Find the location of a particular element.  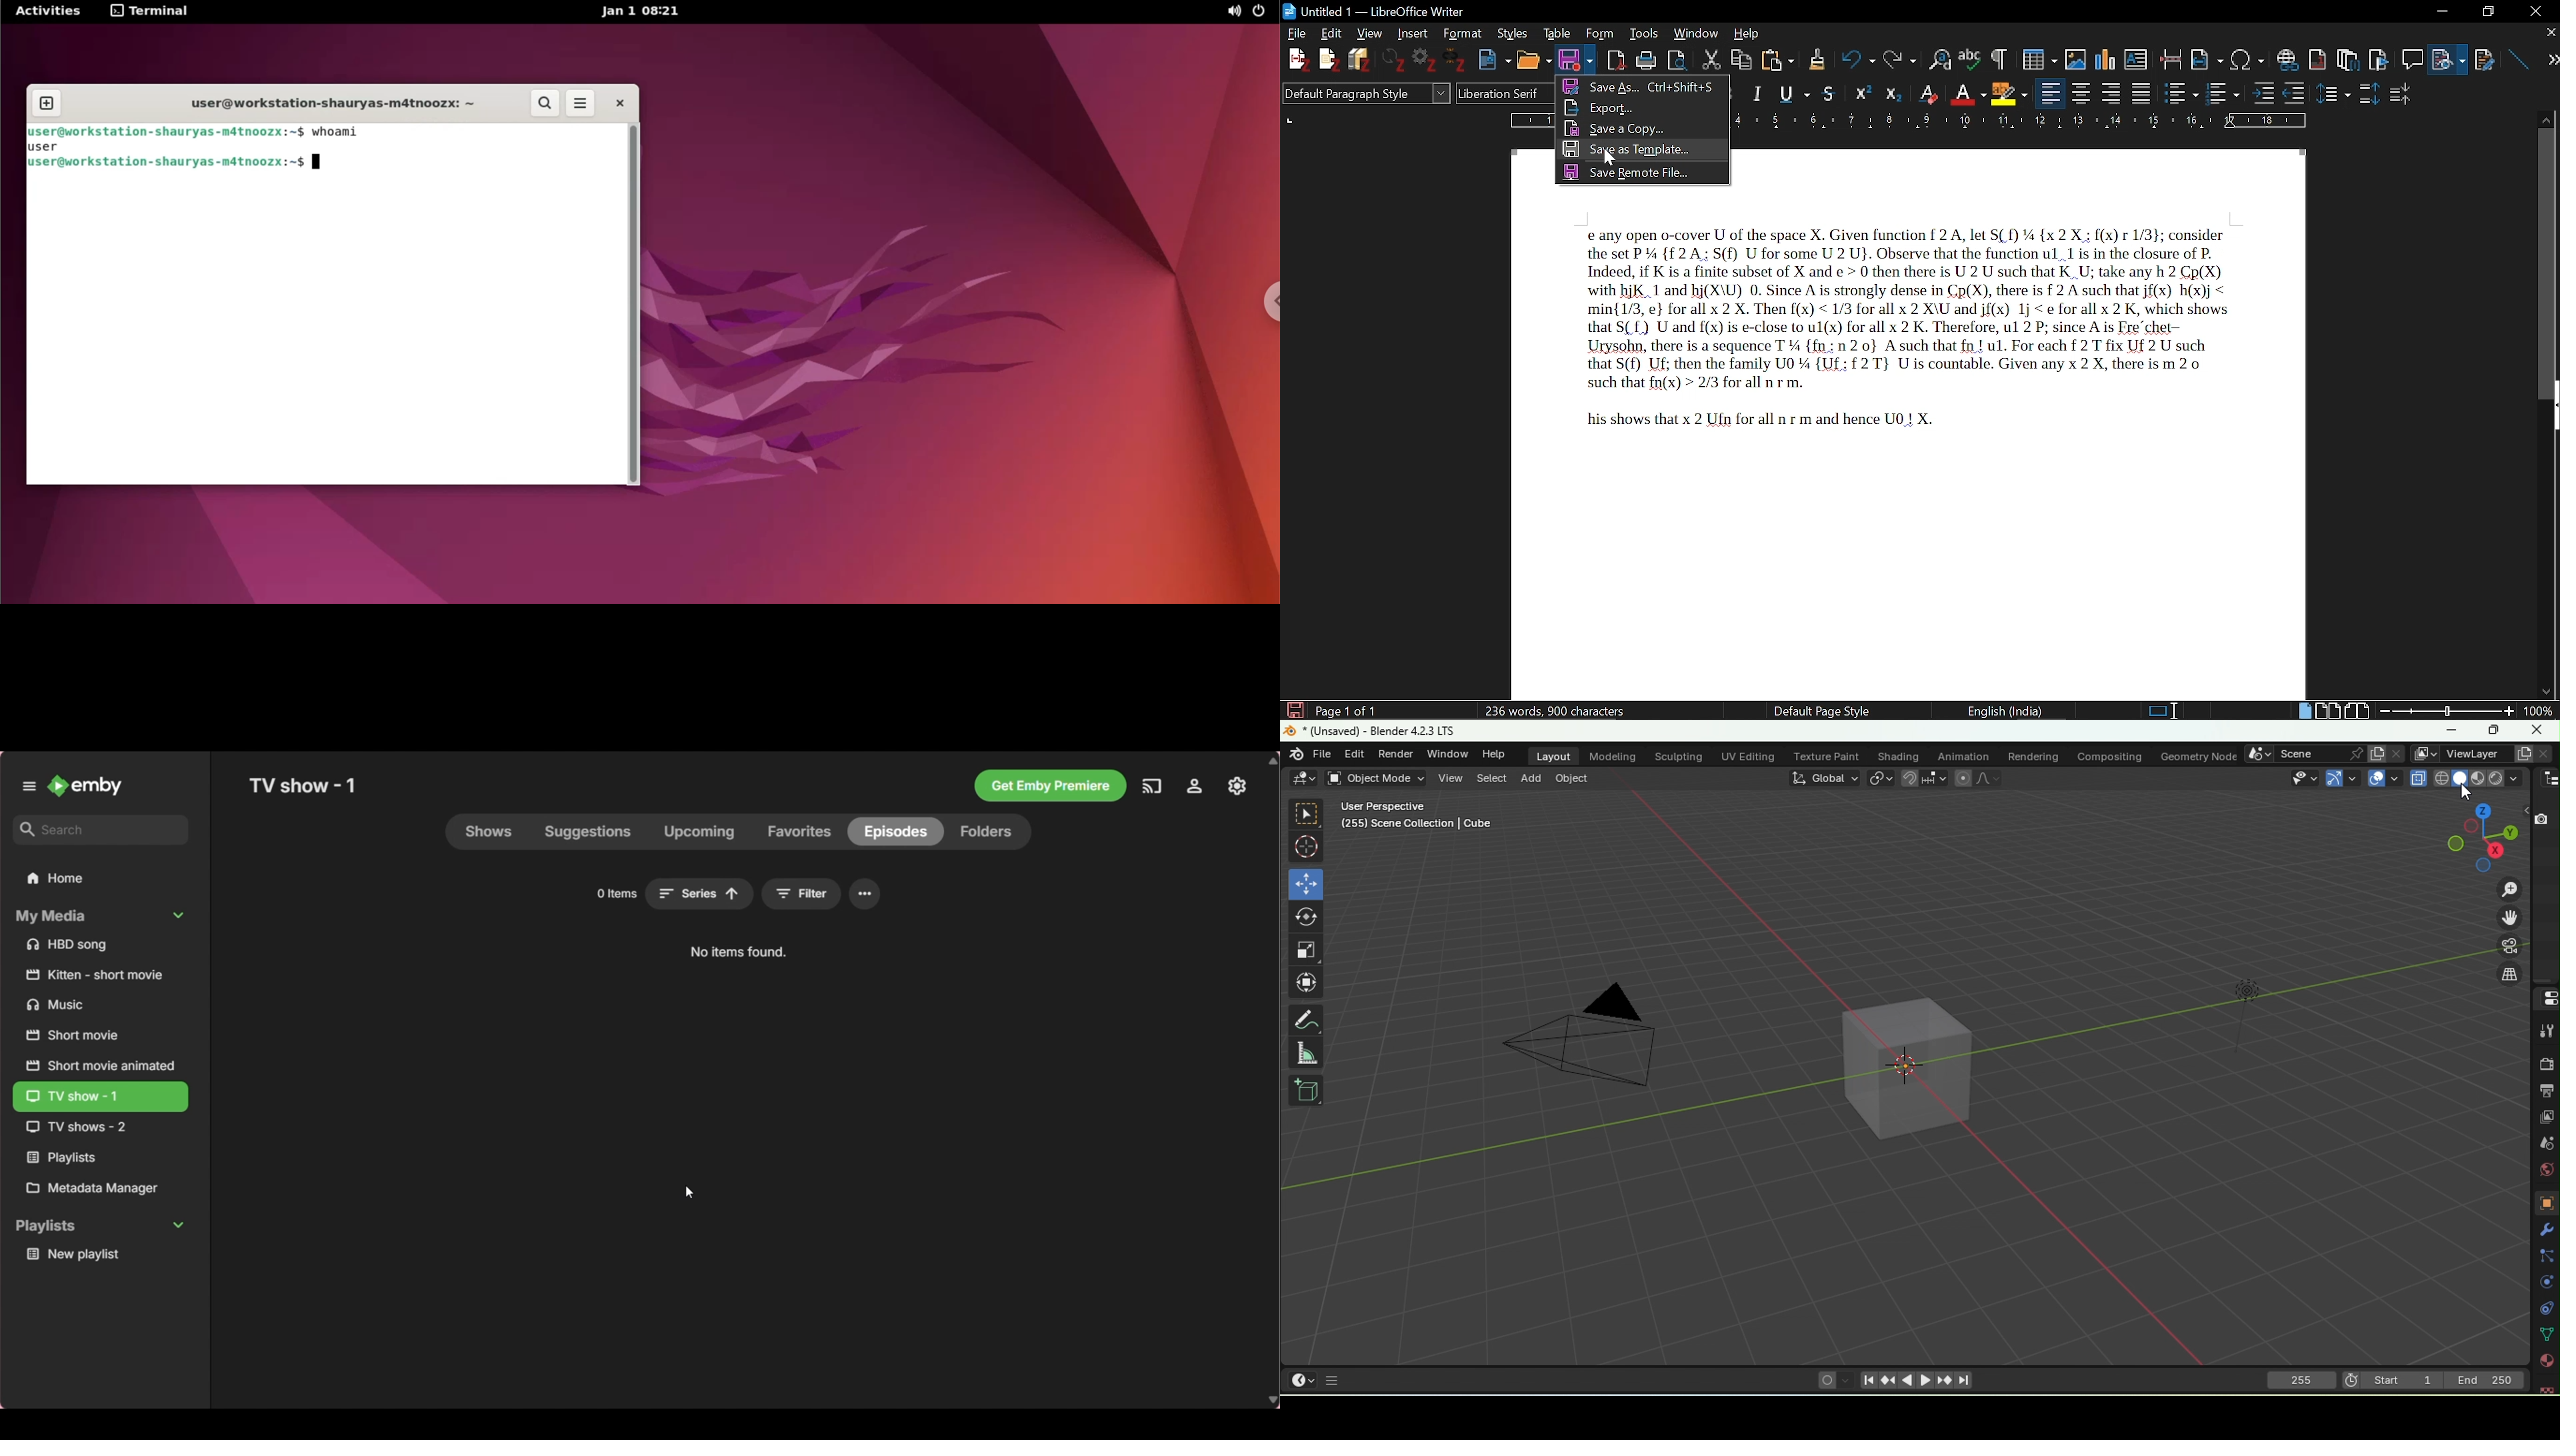

change zoom is located at coordinates (2465, 710).